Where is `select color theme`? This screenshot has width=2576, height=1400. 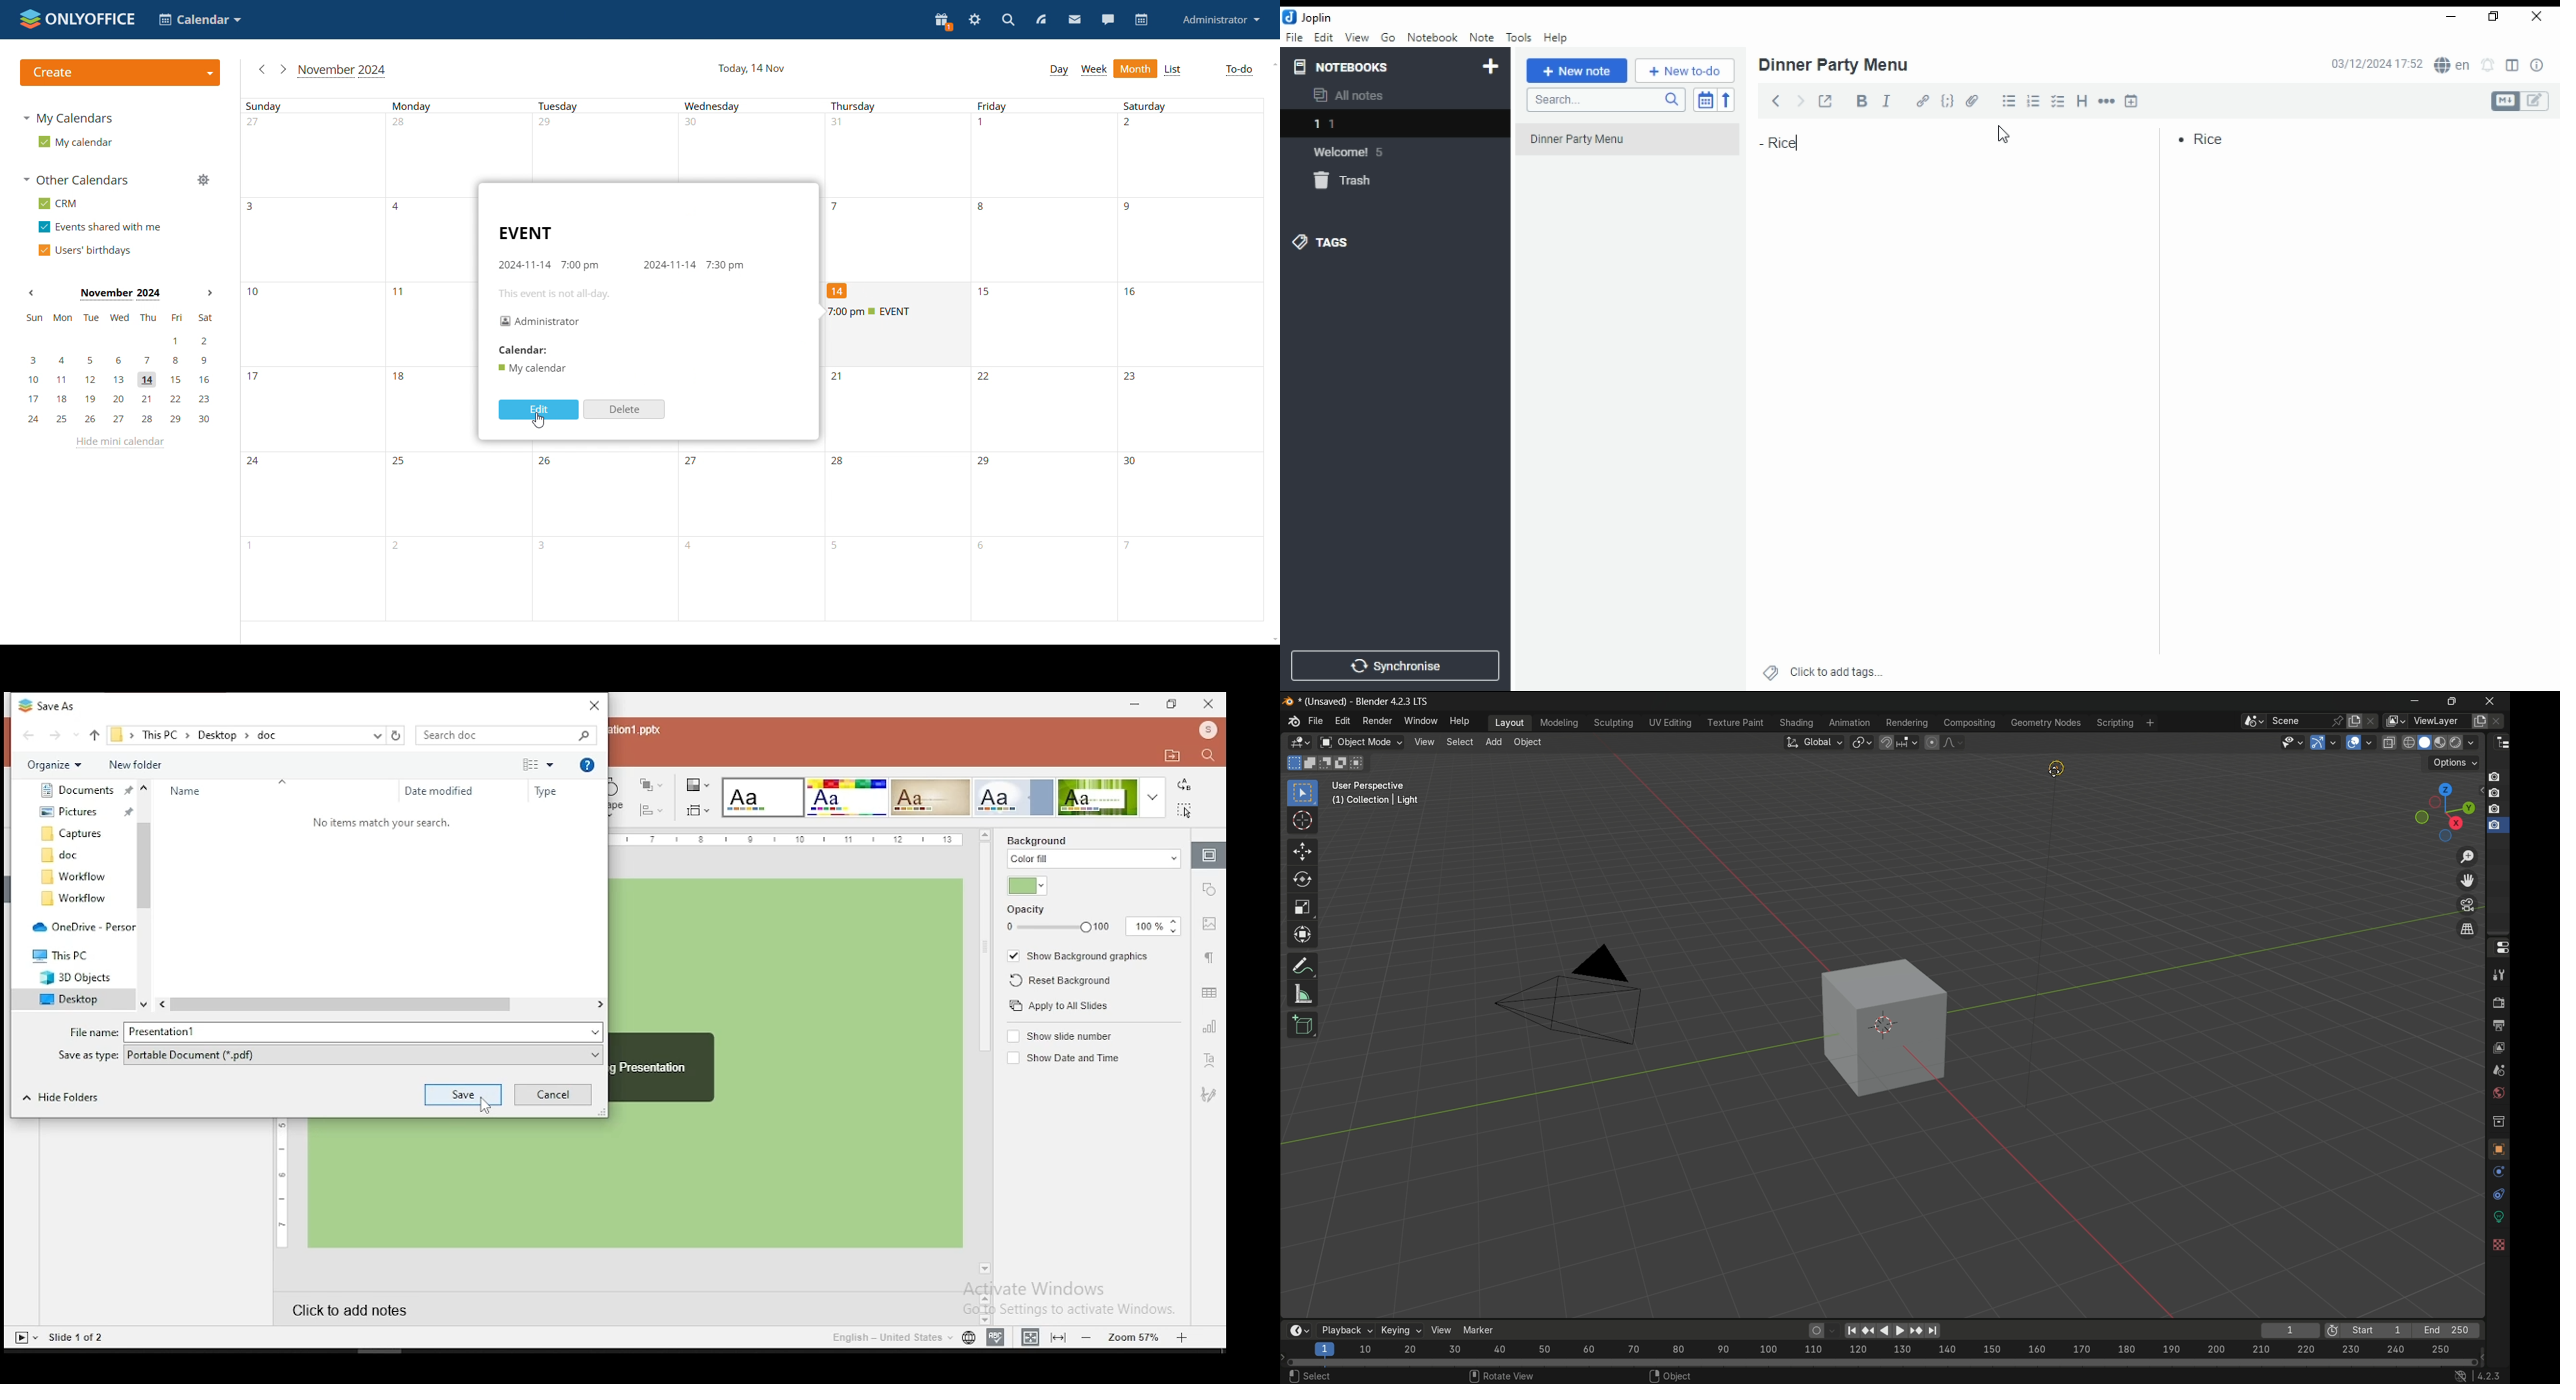
select color theme is located at coordinates (846, 797).